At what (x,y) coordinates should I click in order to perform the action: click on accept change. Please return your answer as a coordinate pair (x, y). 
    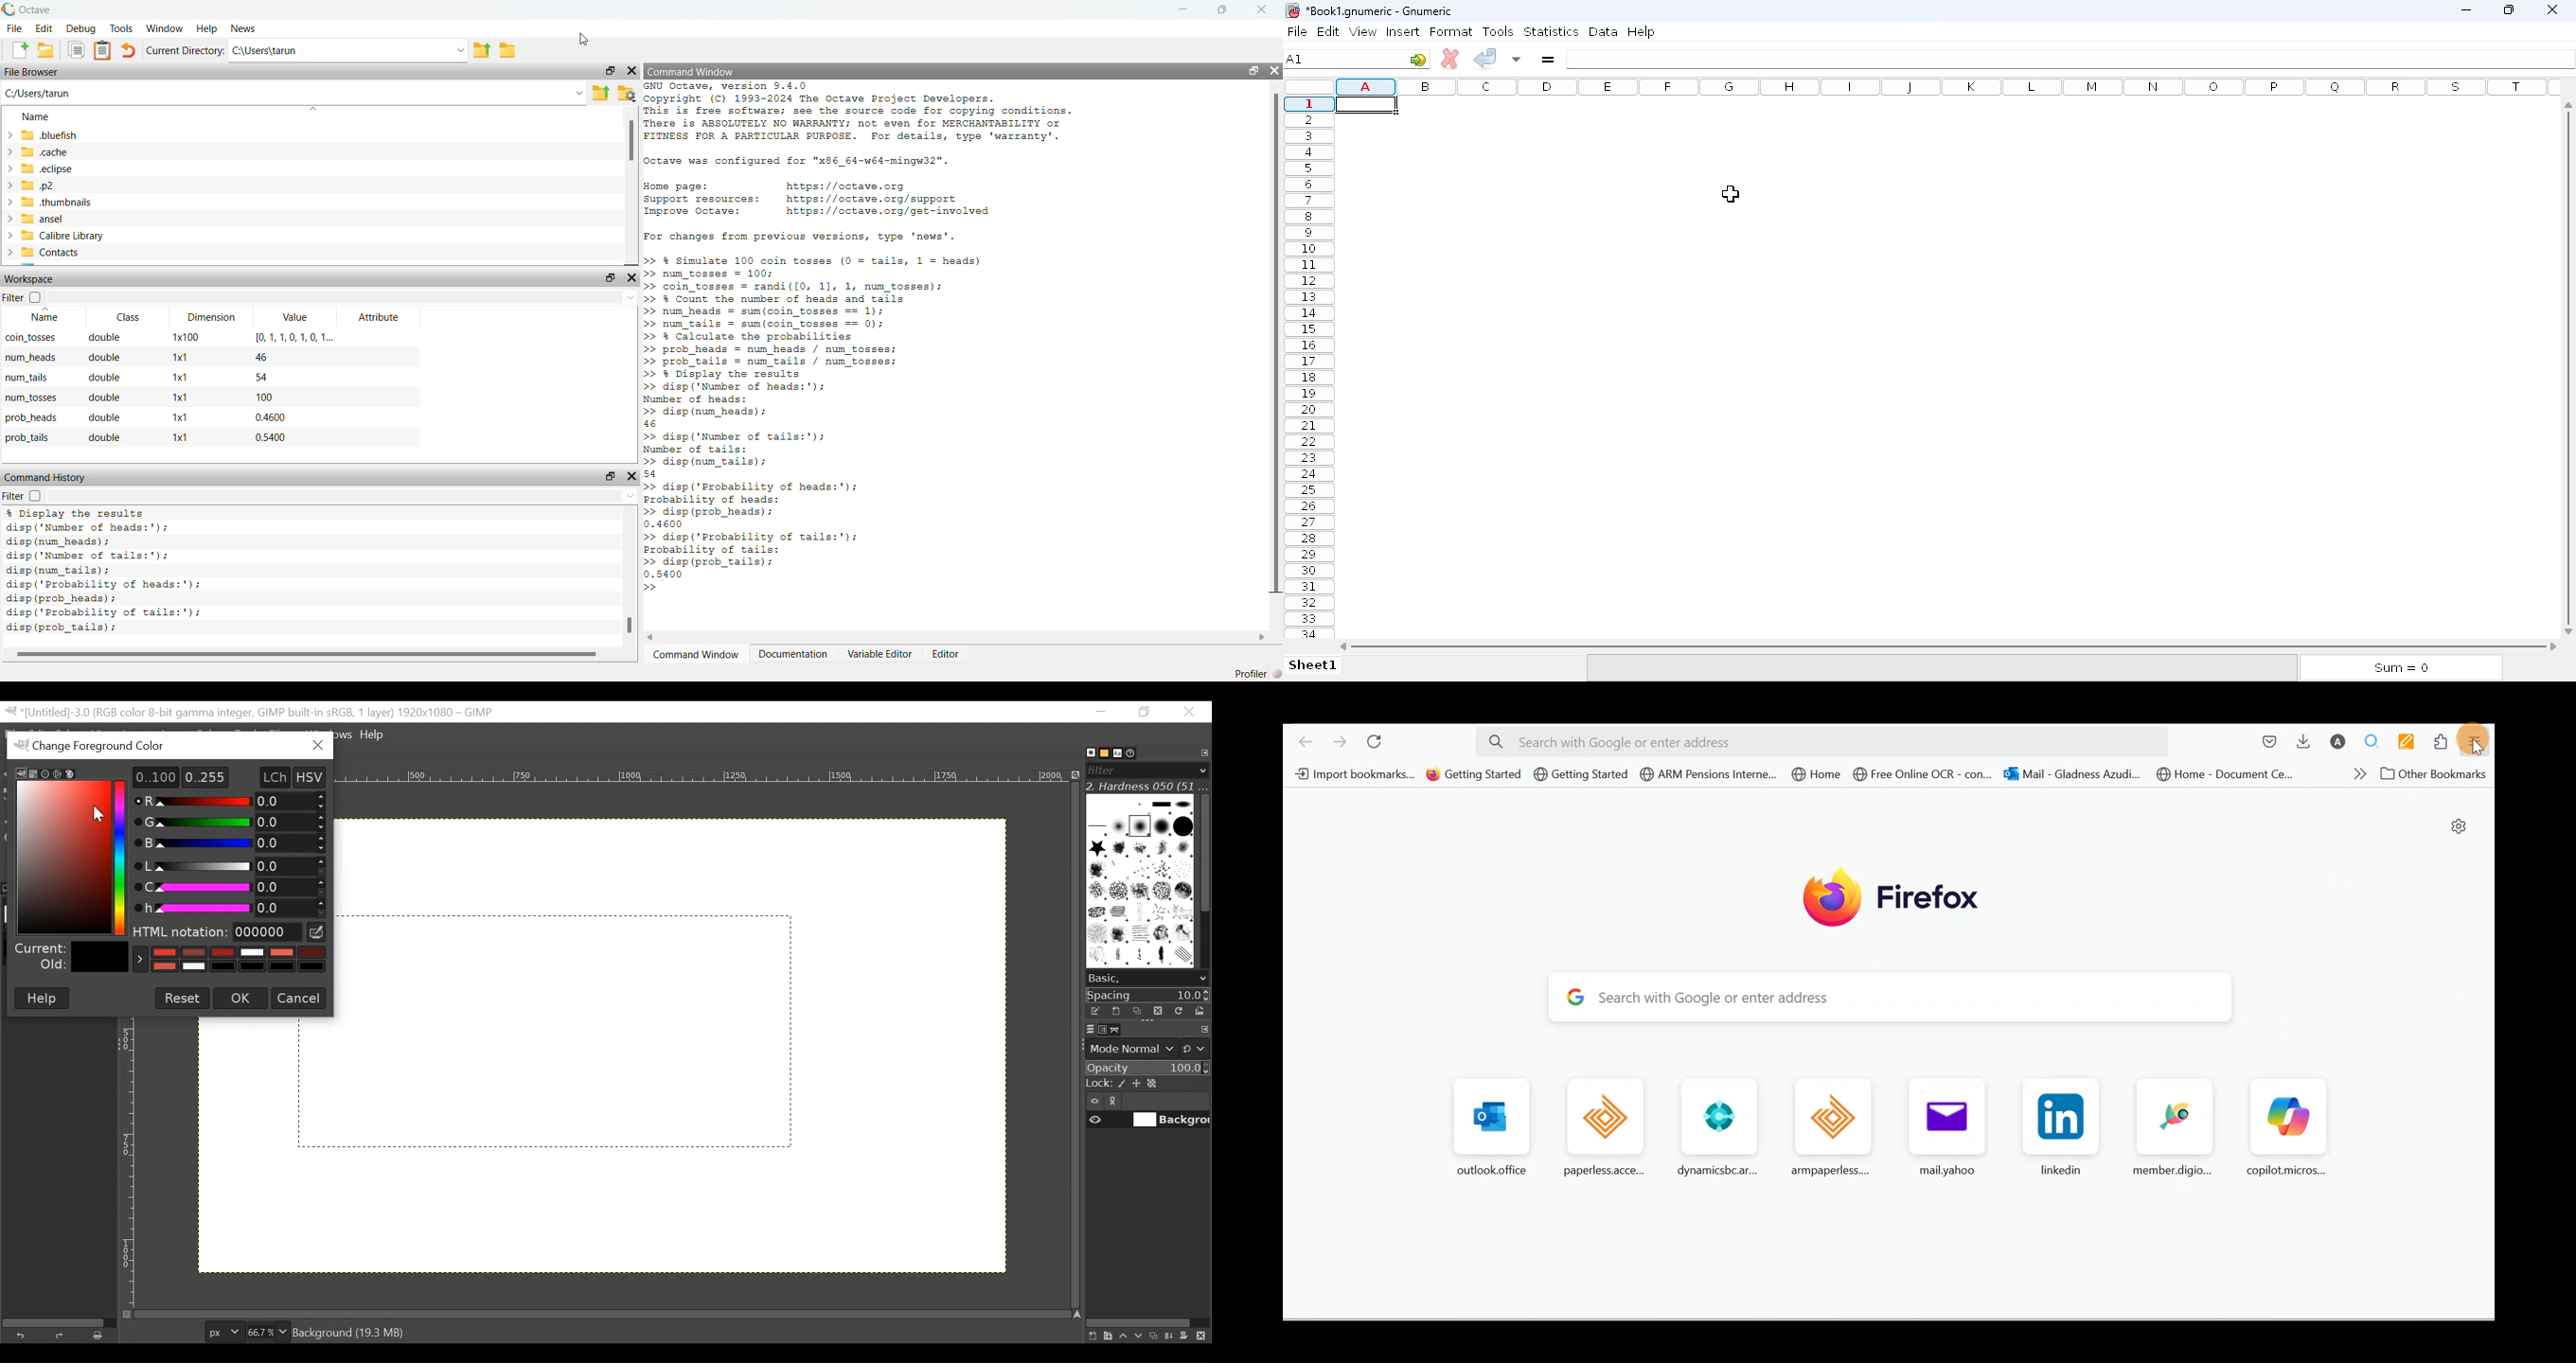
    Looking at the image, I should click on (1485, 58).